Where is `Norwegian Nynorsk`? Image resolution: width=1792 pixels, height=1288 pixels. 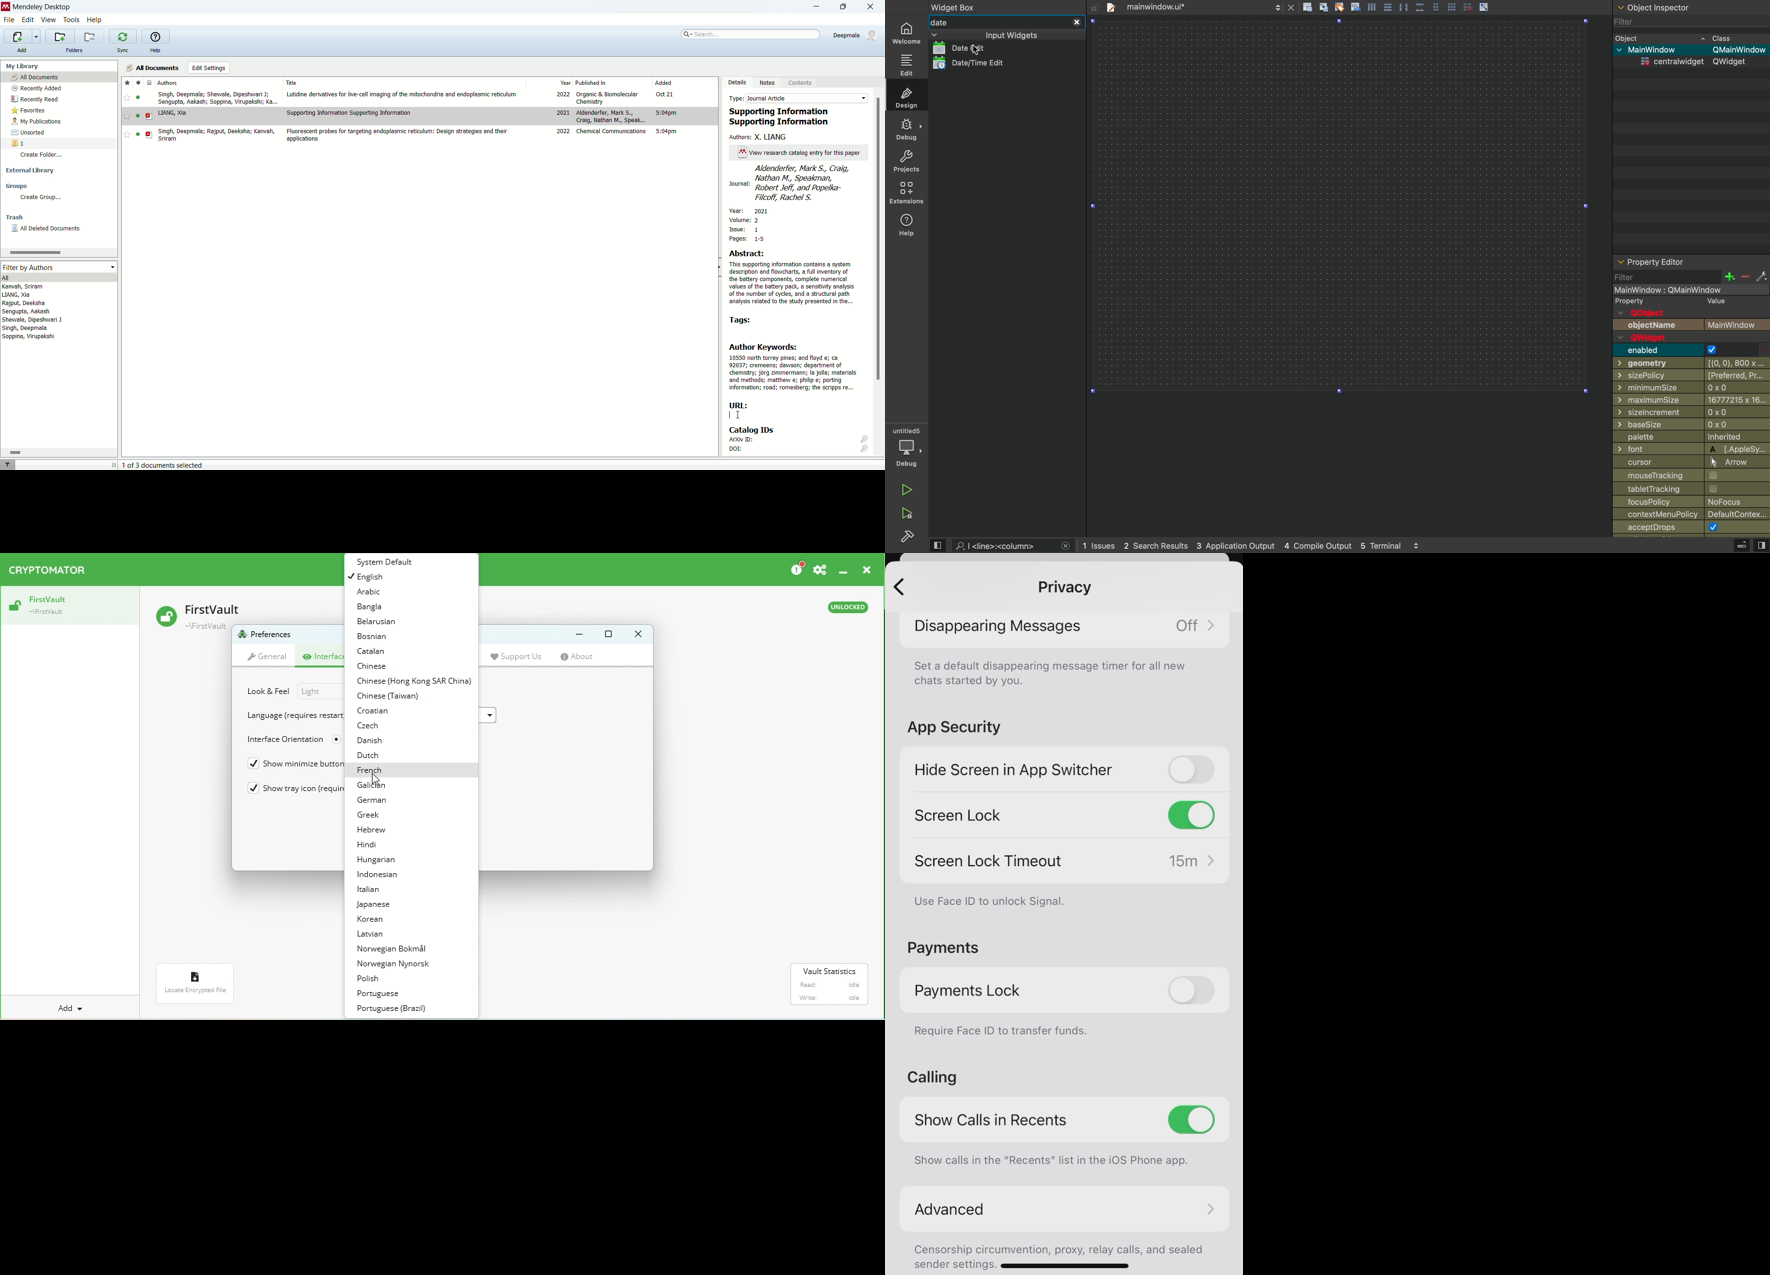 Norwegian Nynorsk is located at coordinates (400, 966).